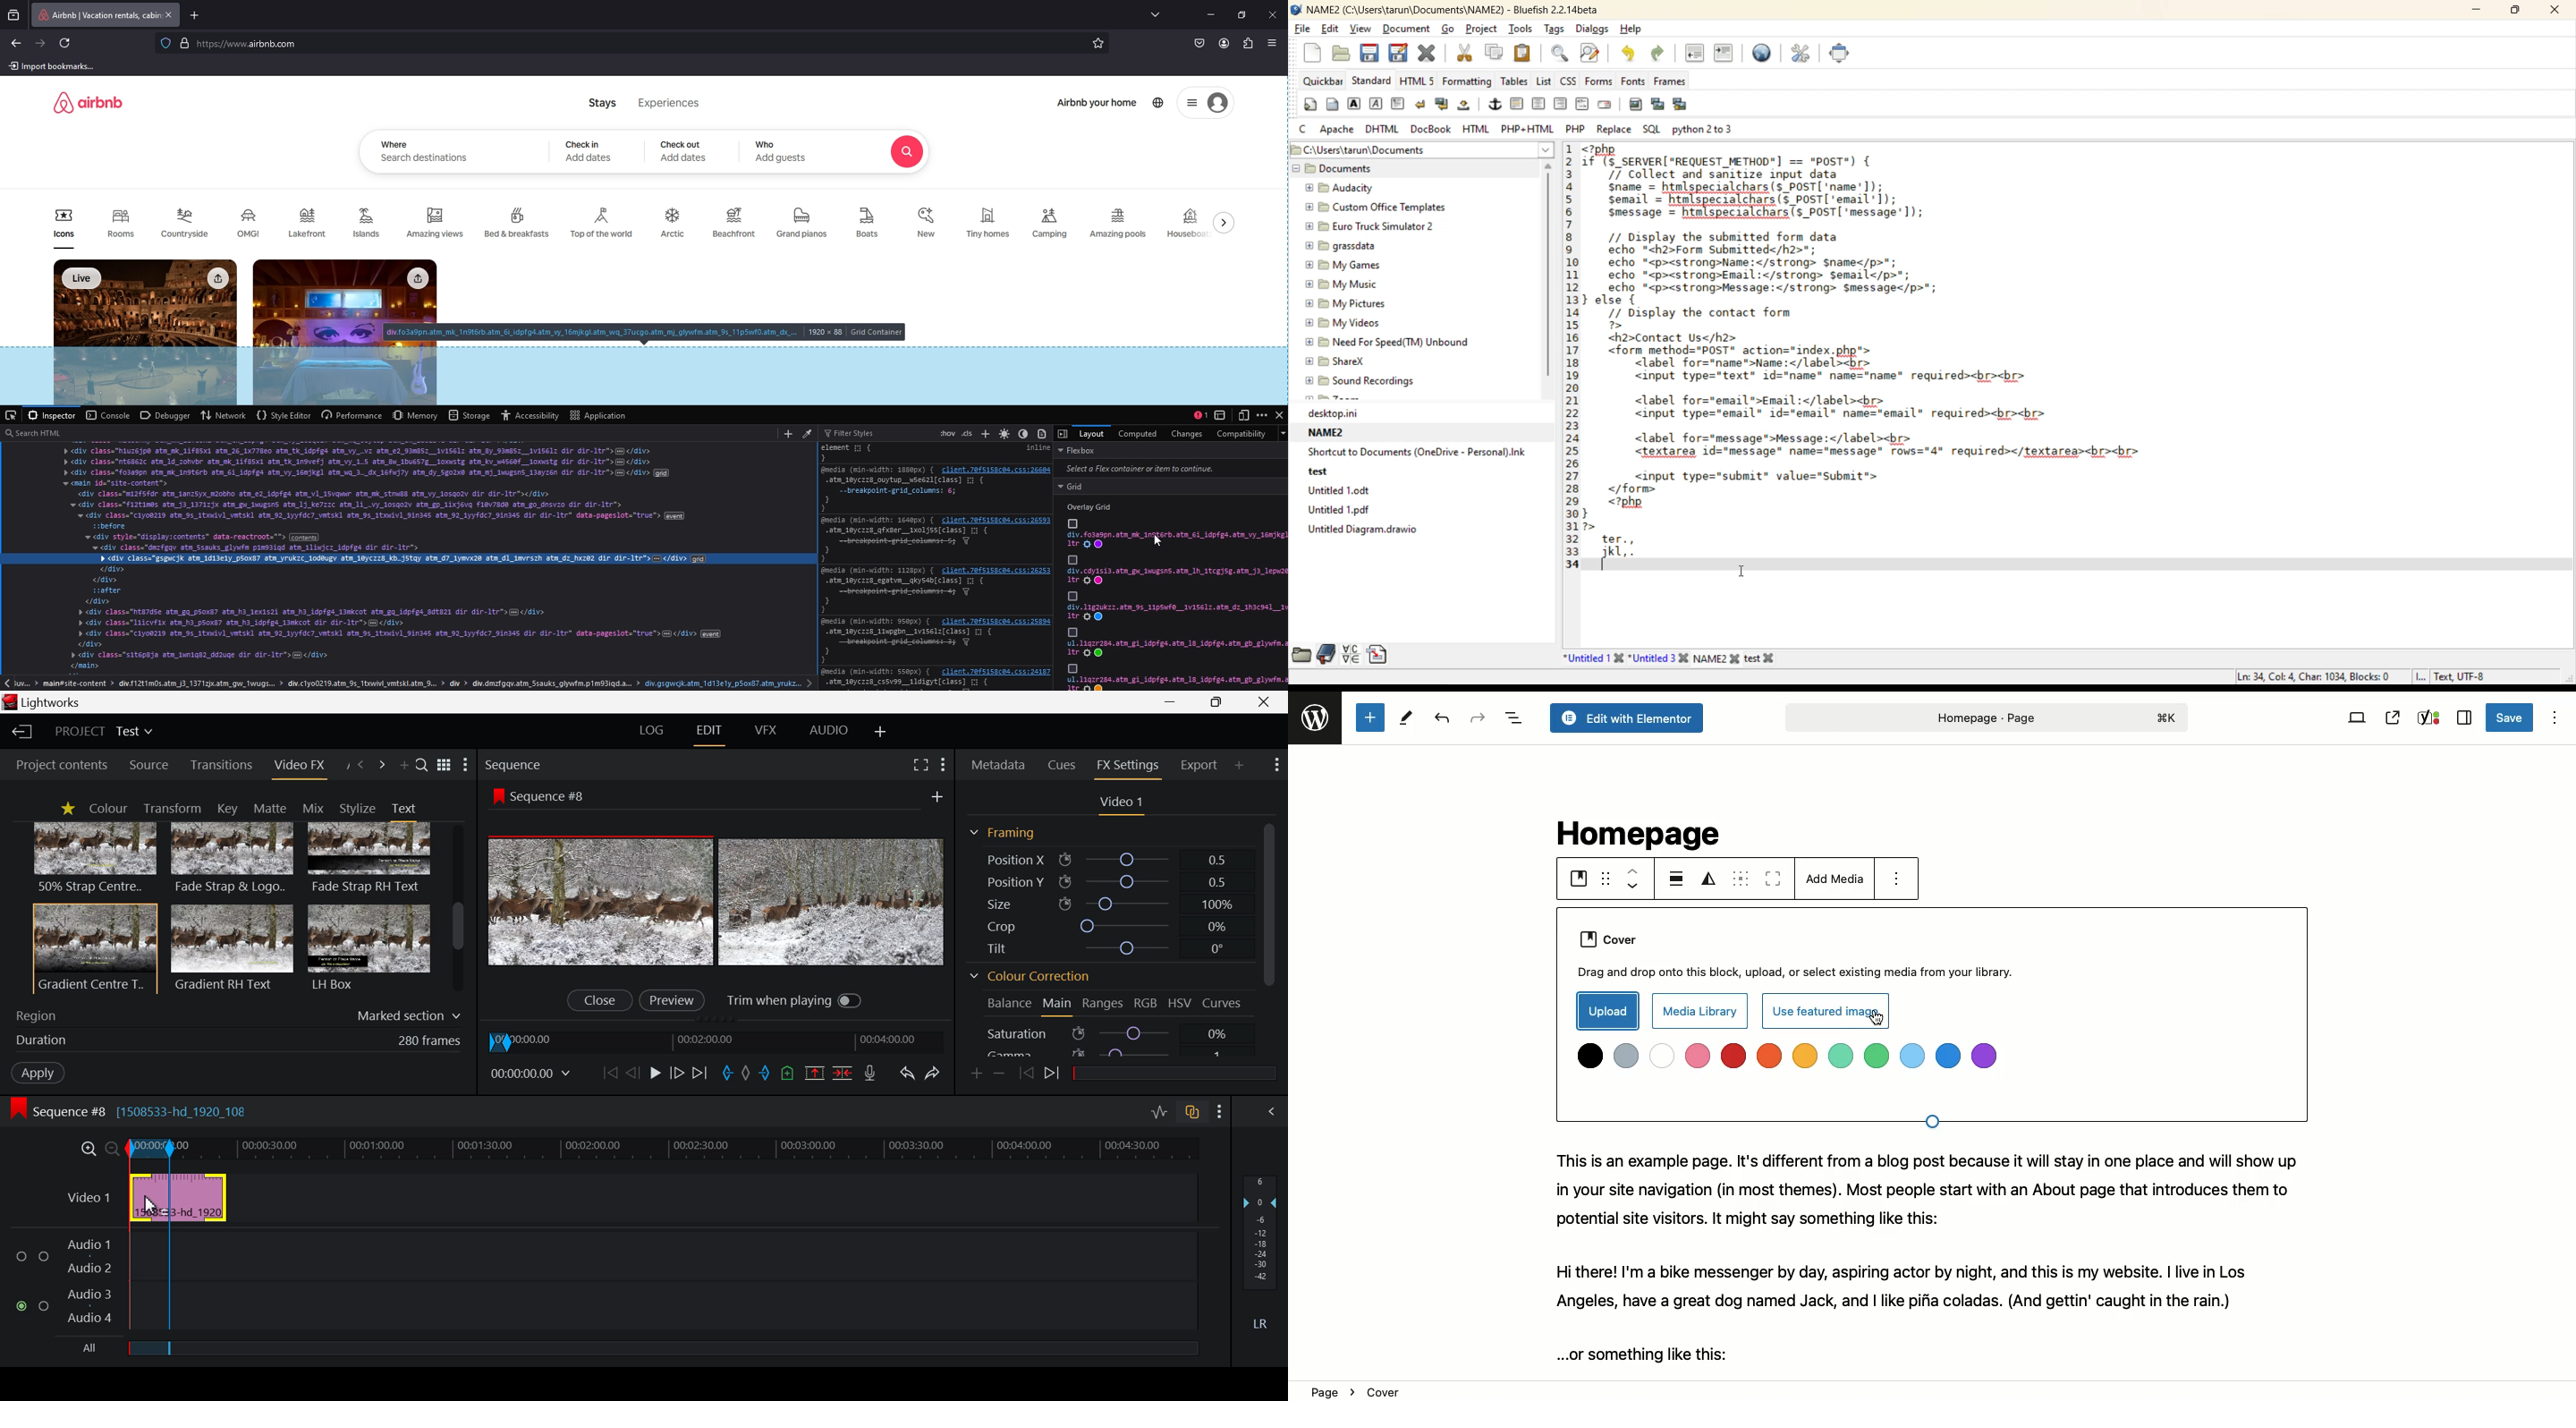 This screenshot has height=1428, width=2576. What do you see at coordinates (2512, 12) in the screenshot?
I see `maximize` at bounding box center [2512, 12].